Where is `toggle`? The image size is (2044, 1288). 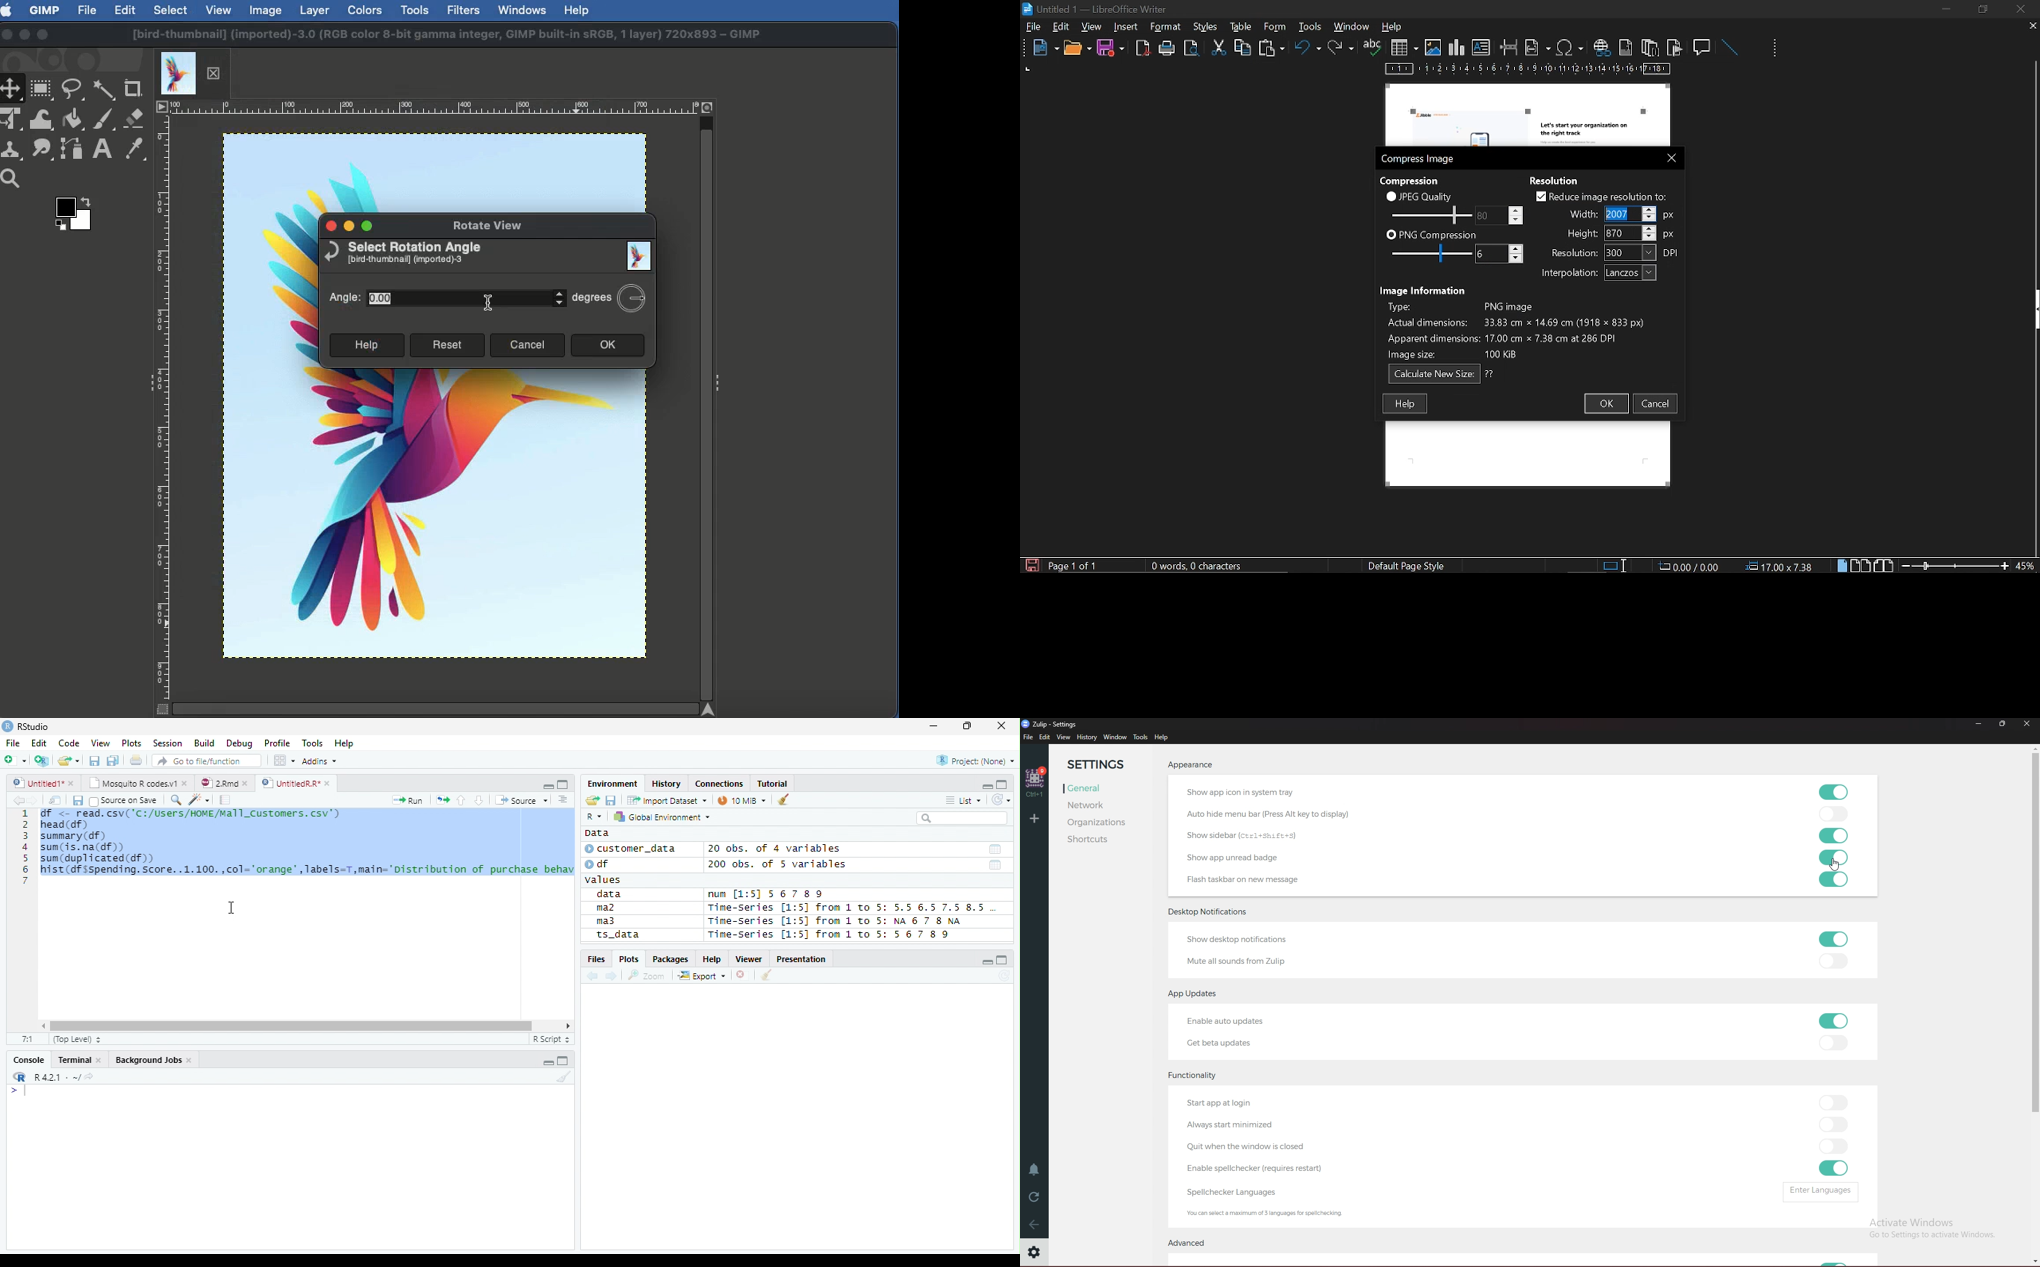
toggle is located at coordinates (1834, 1044).